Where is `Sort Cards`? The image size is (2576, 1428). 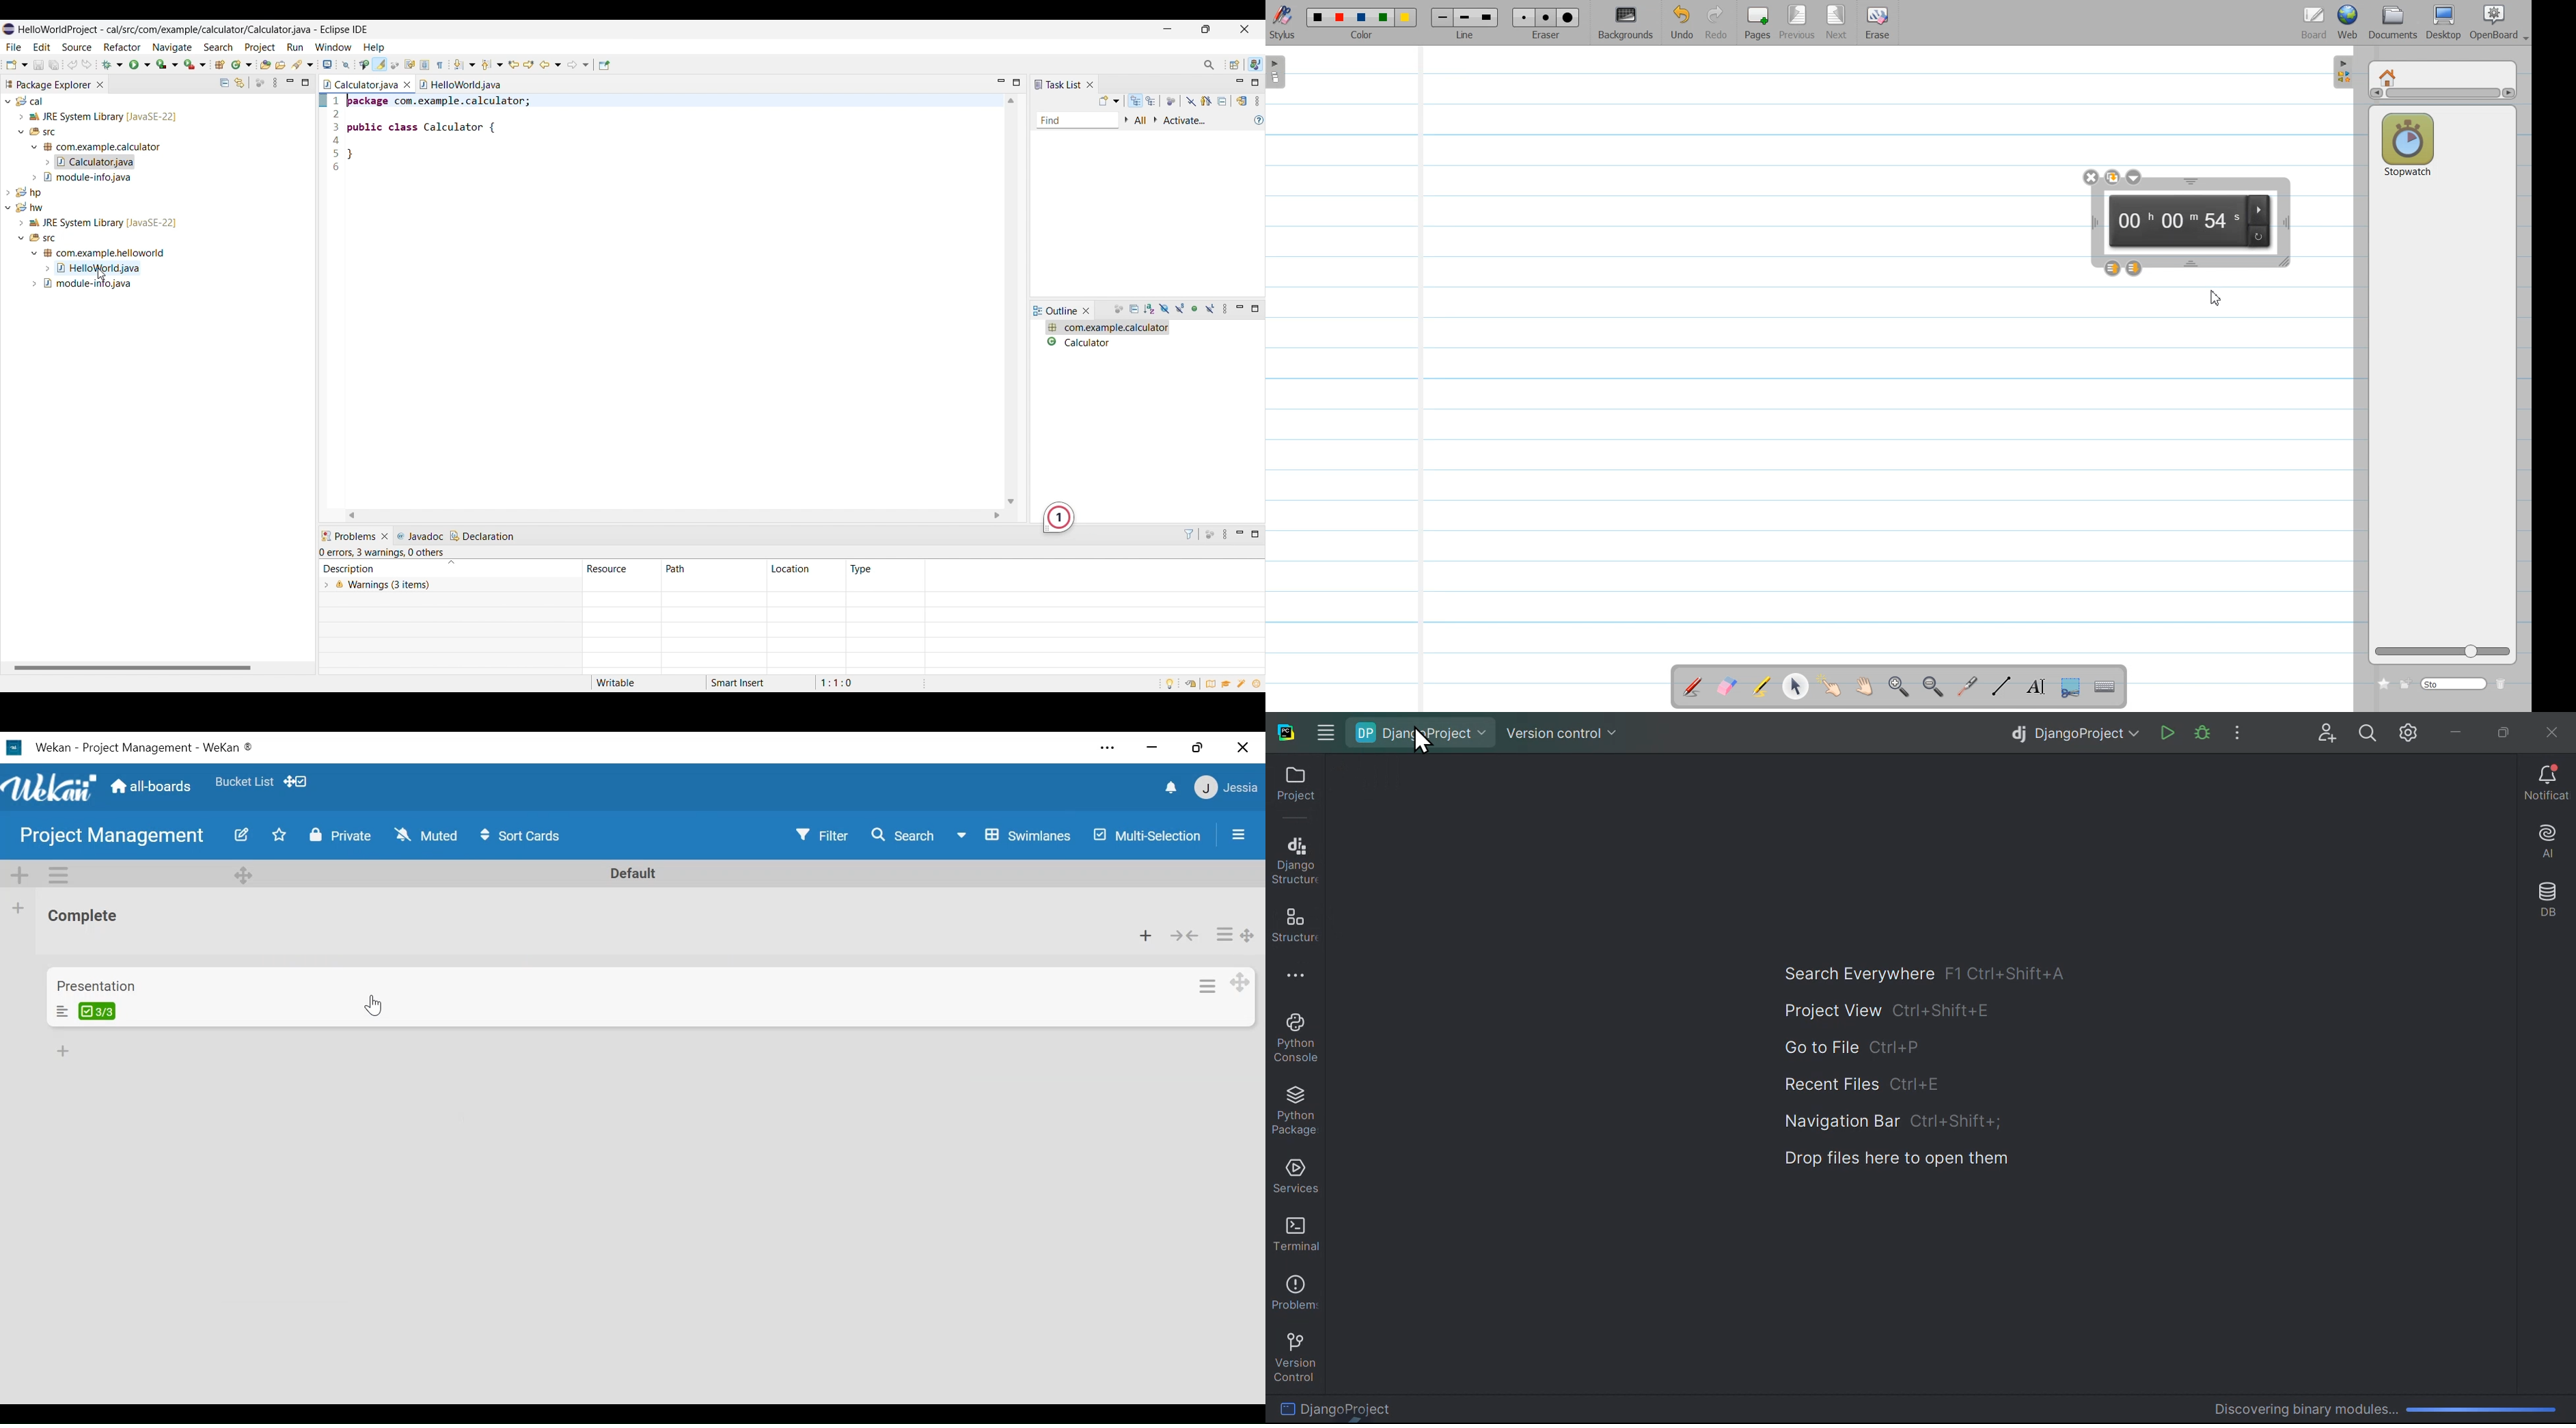
Sort Cards is located at coordinates (524, 836).